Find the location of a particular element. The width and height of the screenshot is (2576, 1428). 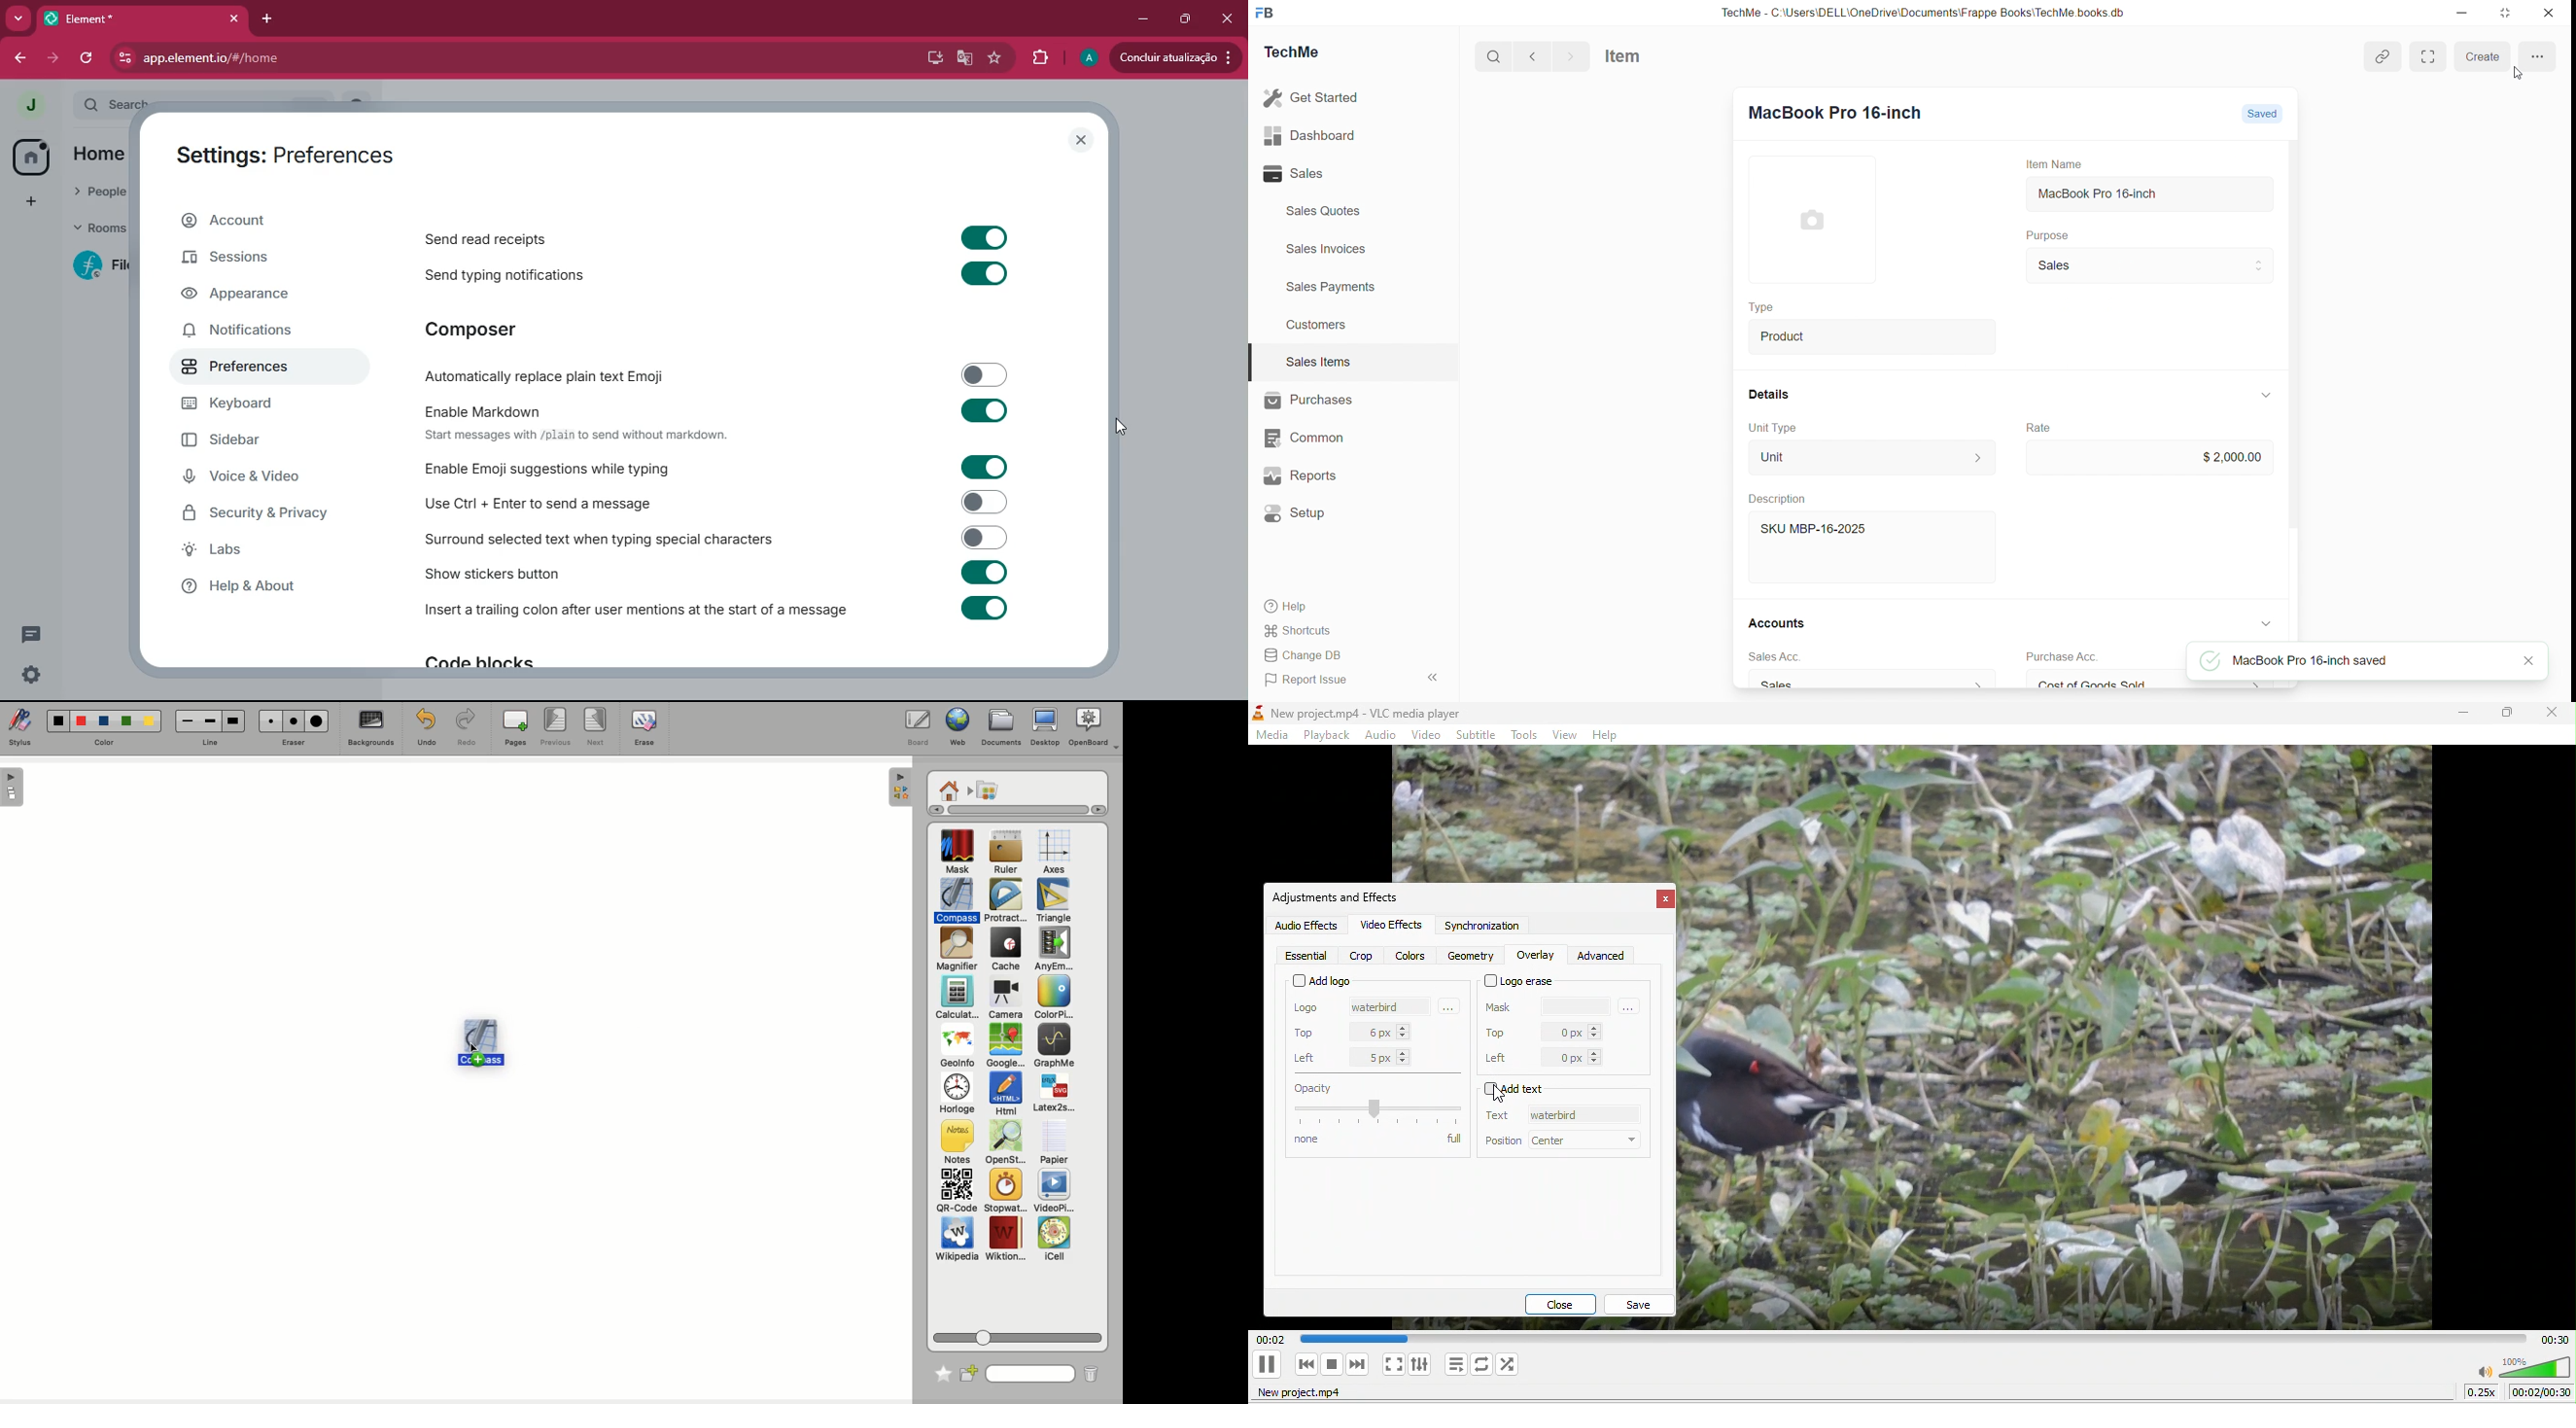

desktop is located at coordinates (930, 59).